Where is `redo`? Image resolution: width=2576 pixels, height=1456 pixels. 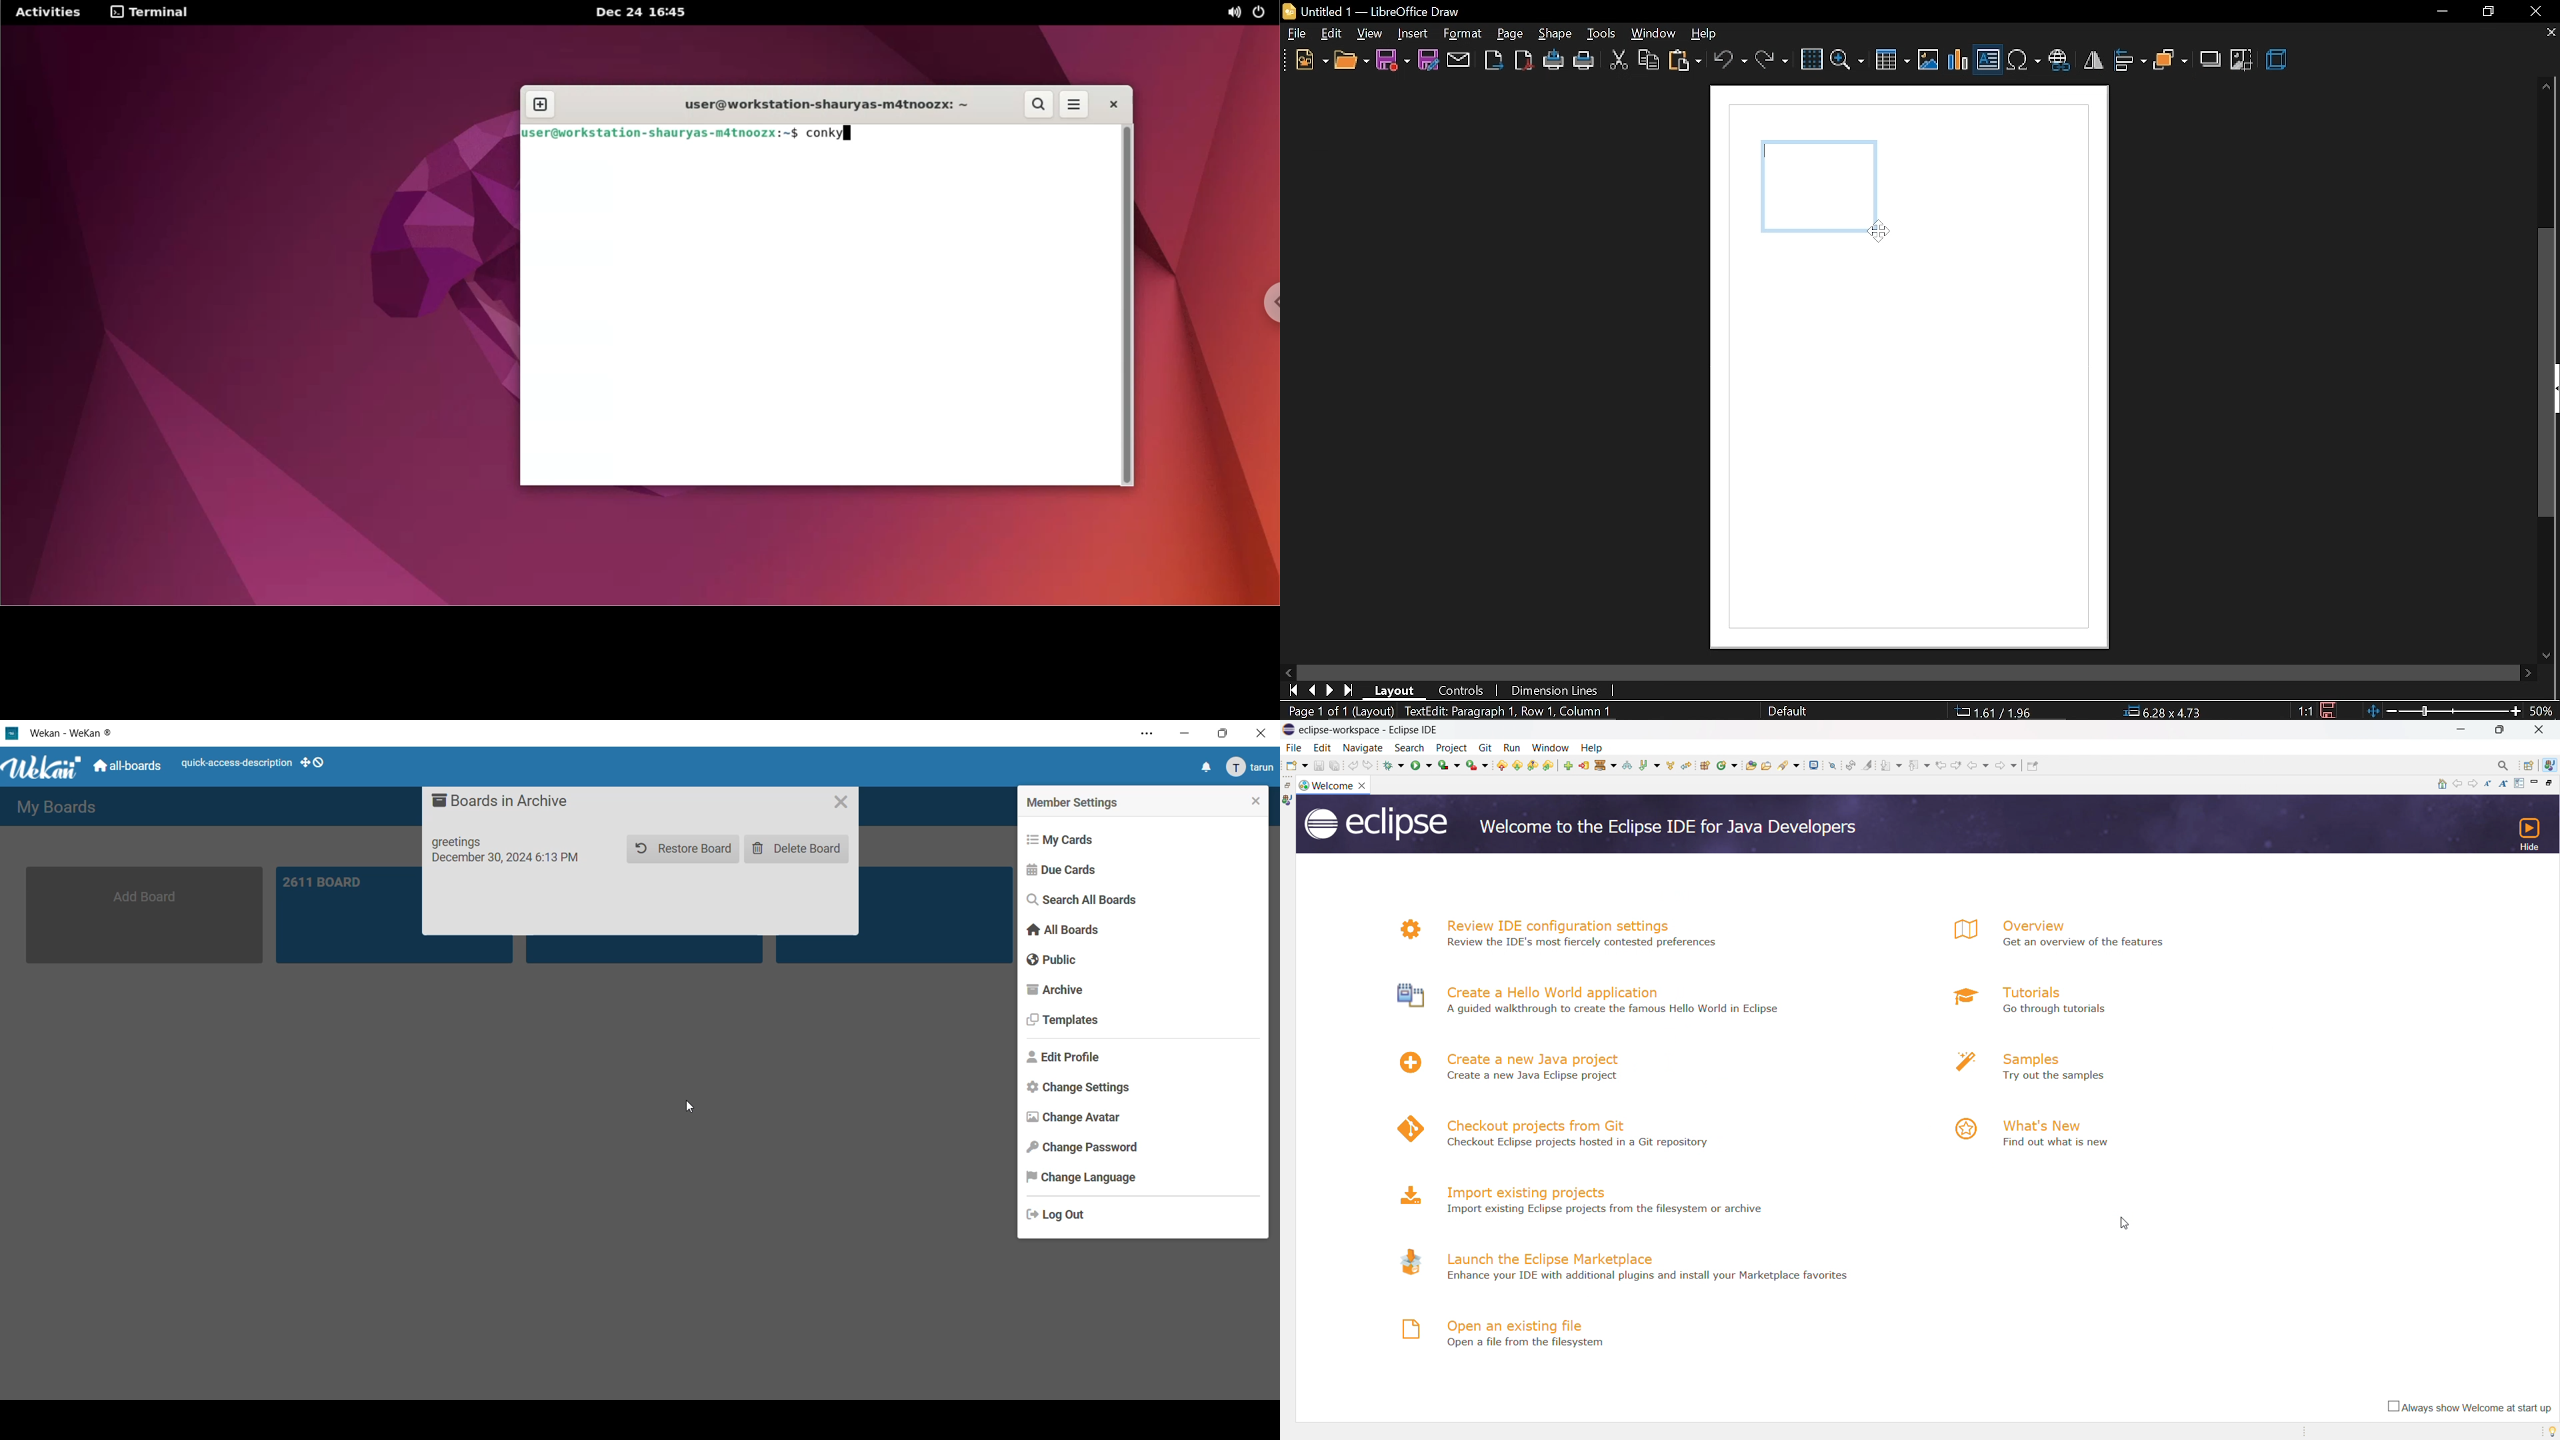
redo is located at coordinates (1772, 59).